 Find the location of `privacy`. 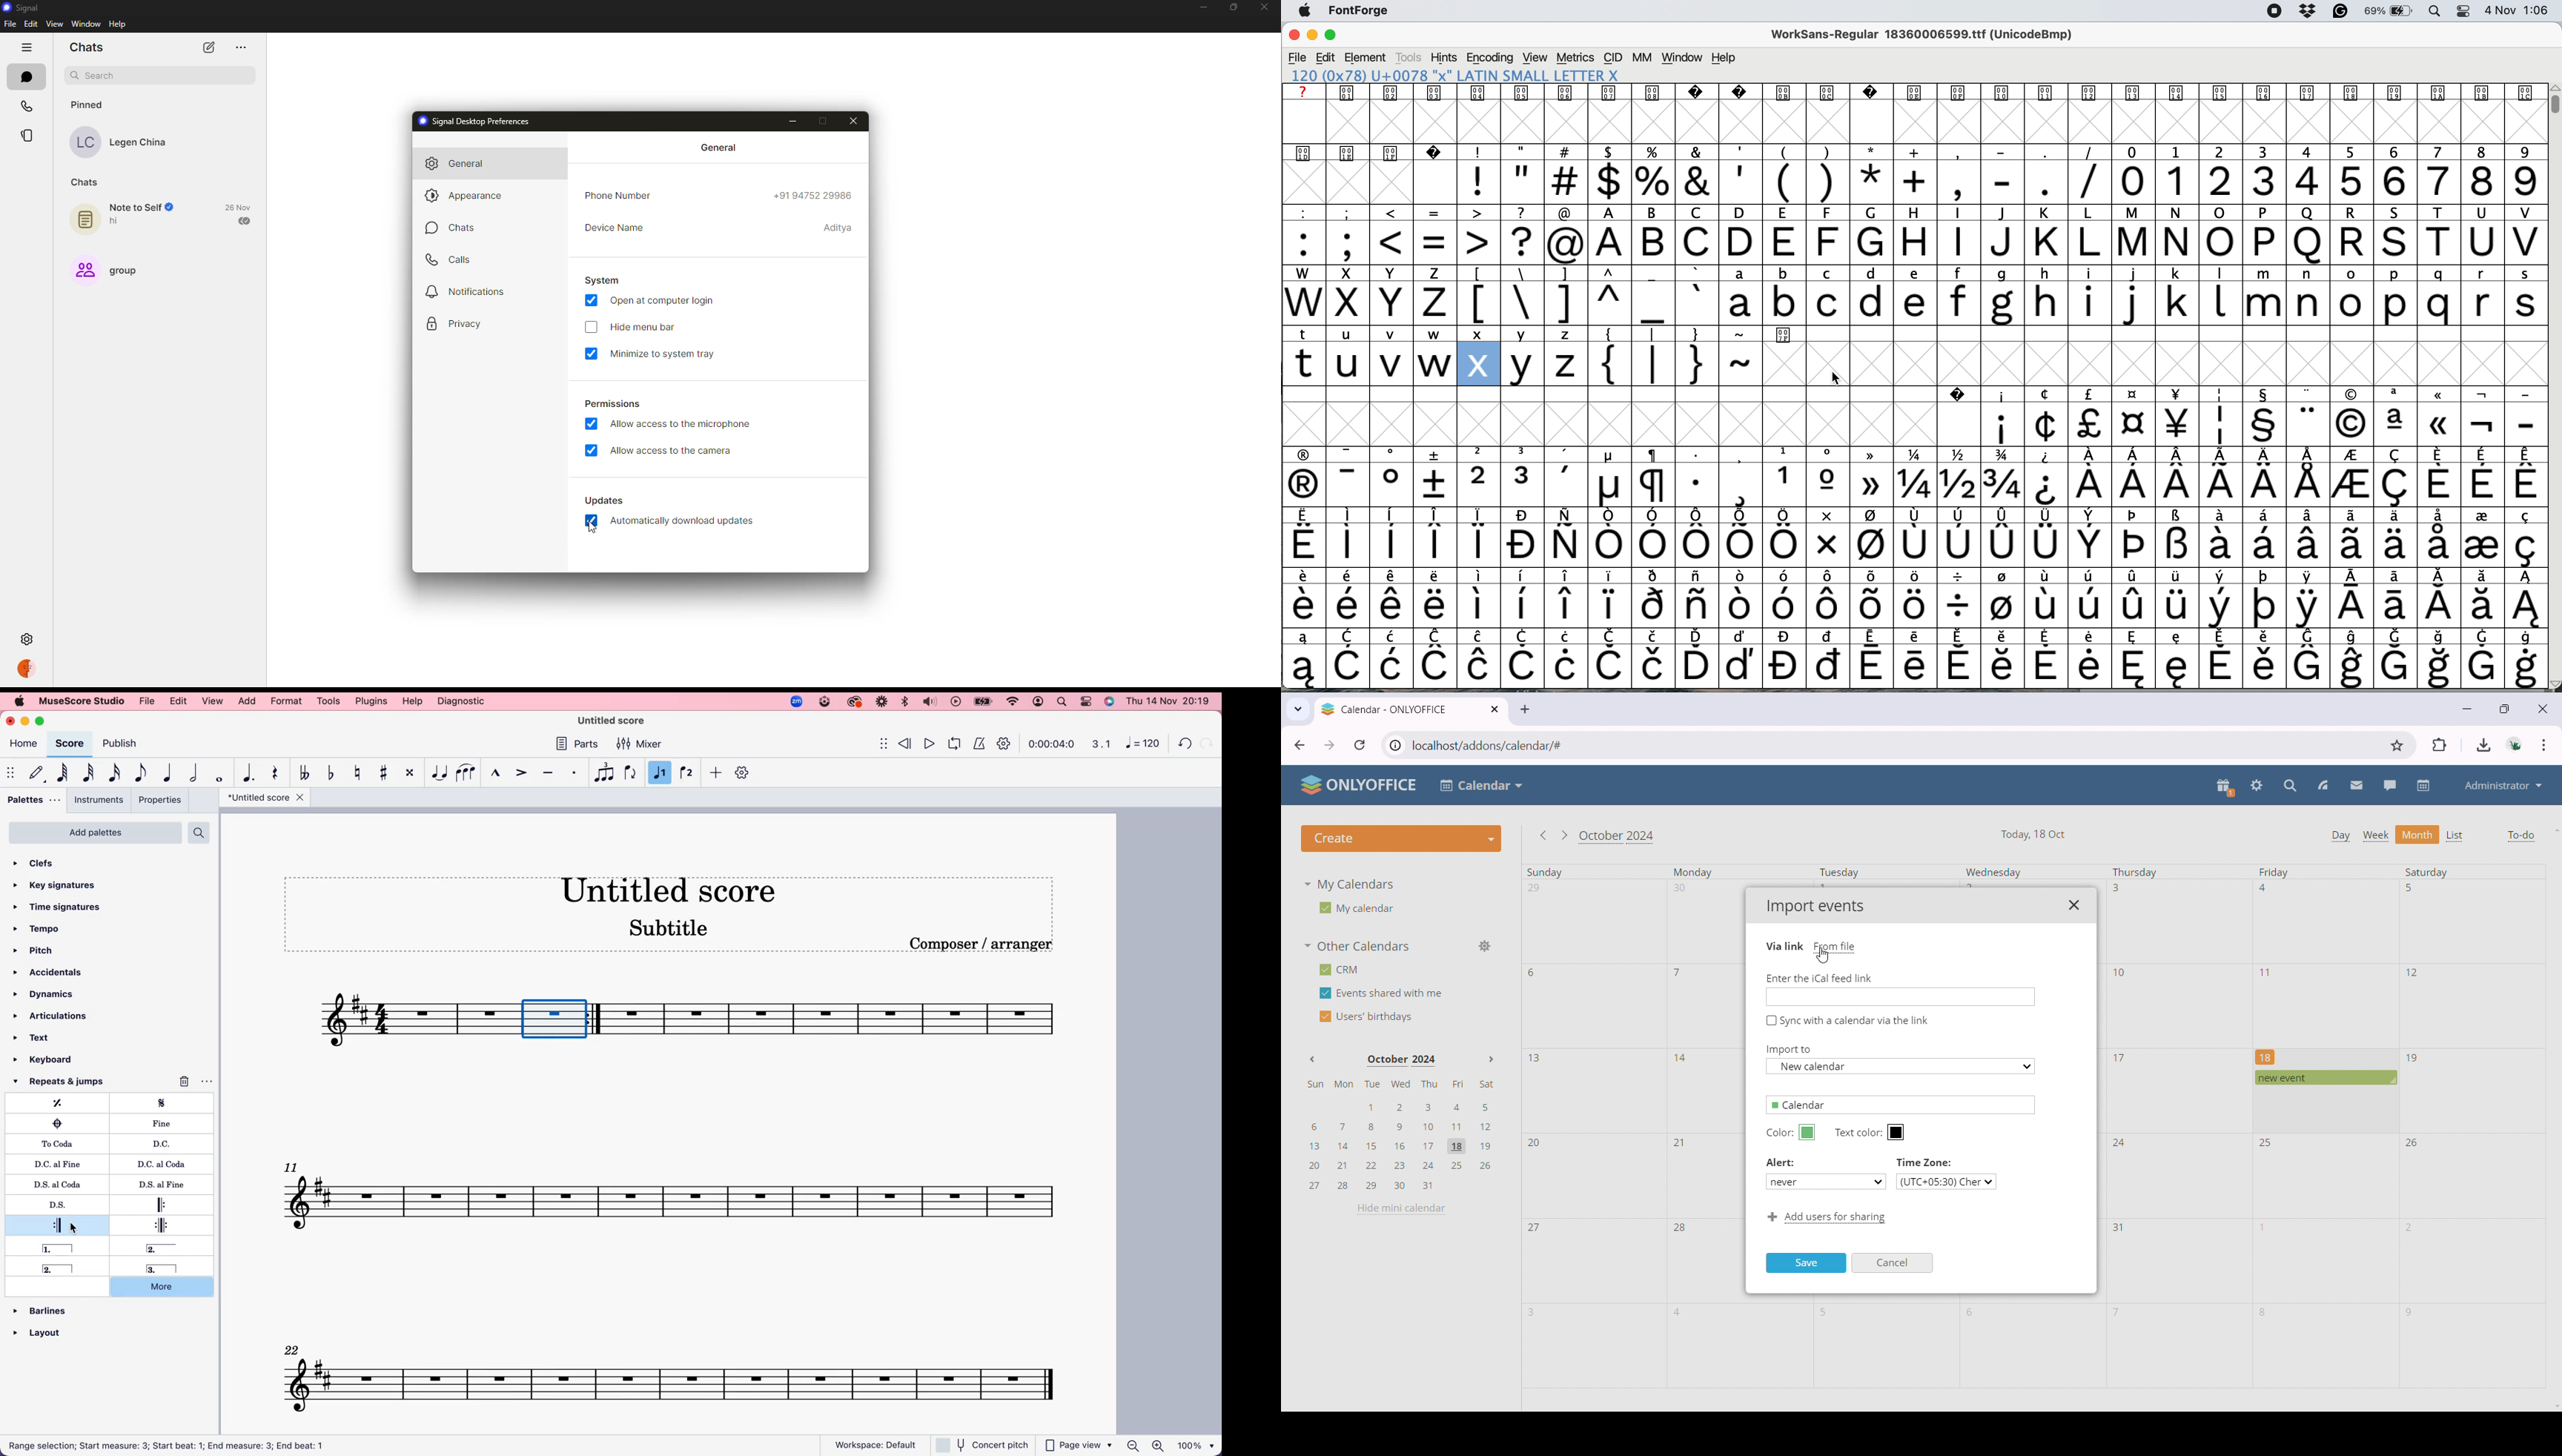

privacy is located at coordinates (454, 322).